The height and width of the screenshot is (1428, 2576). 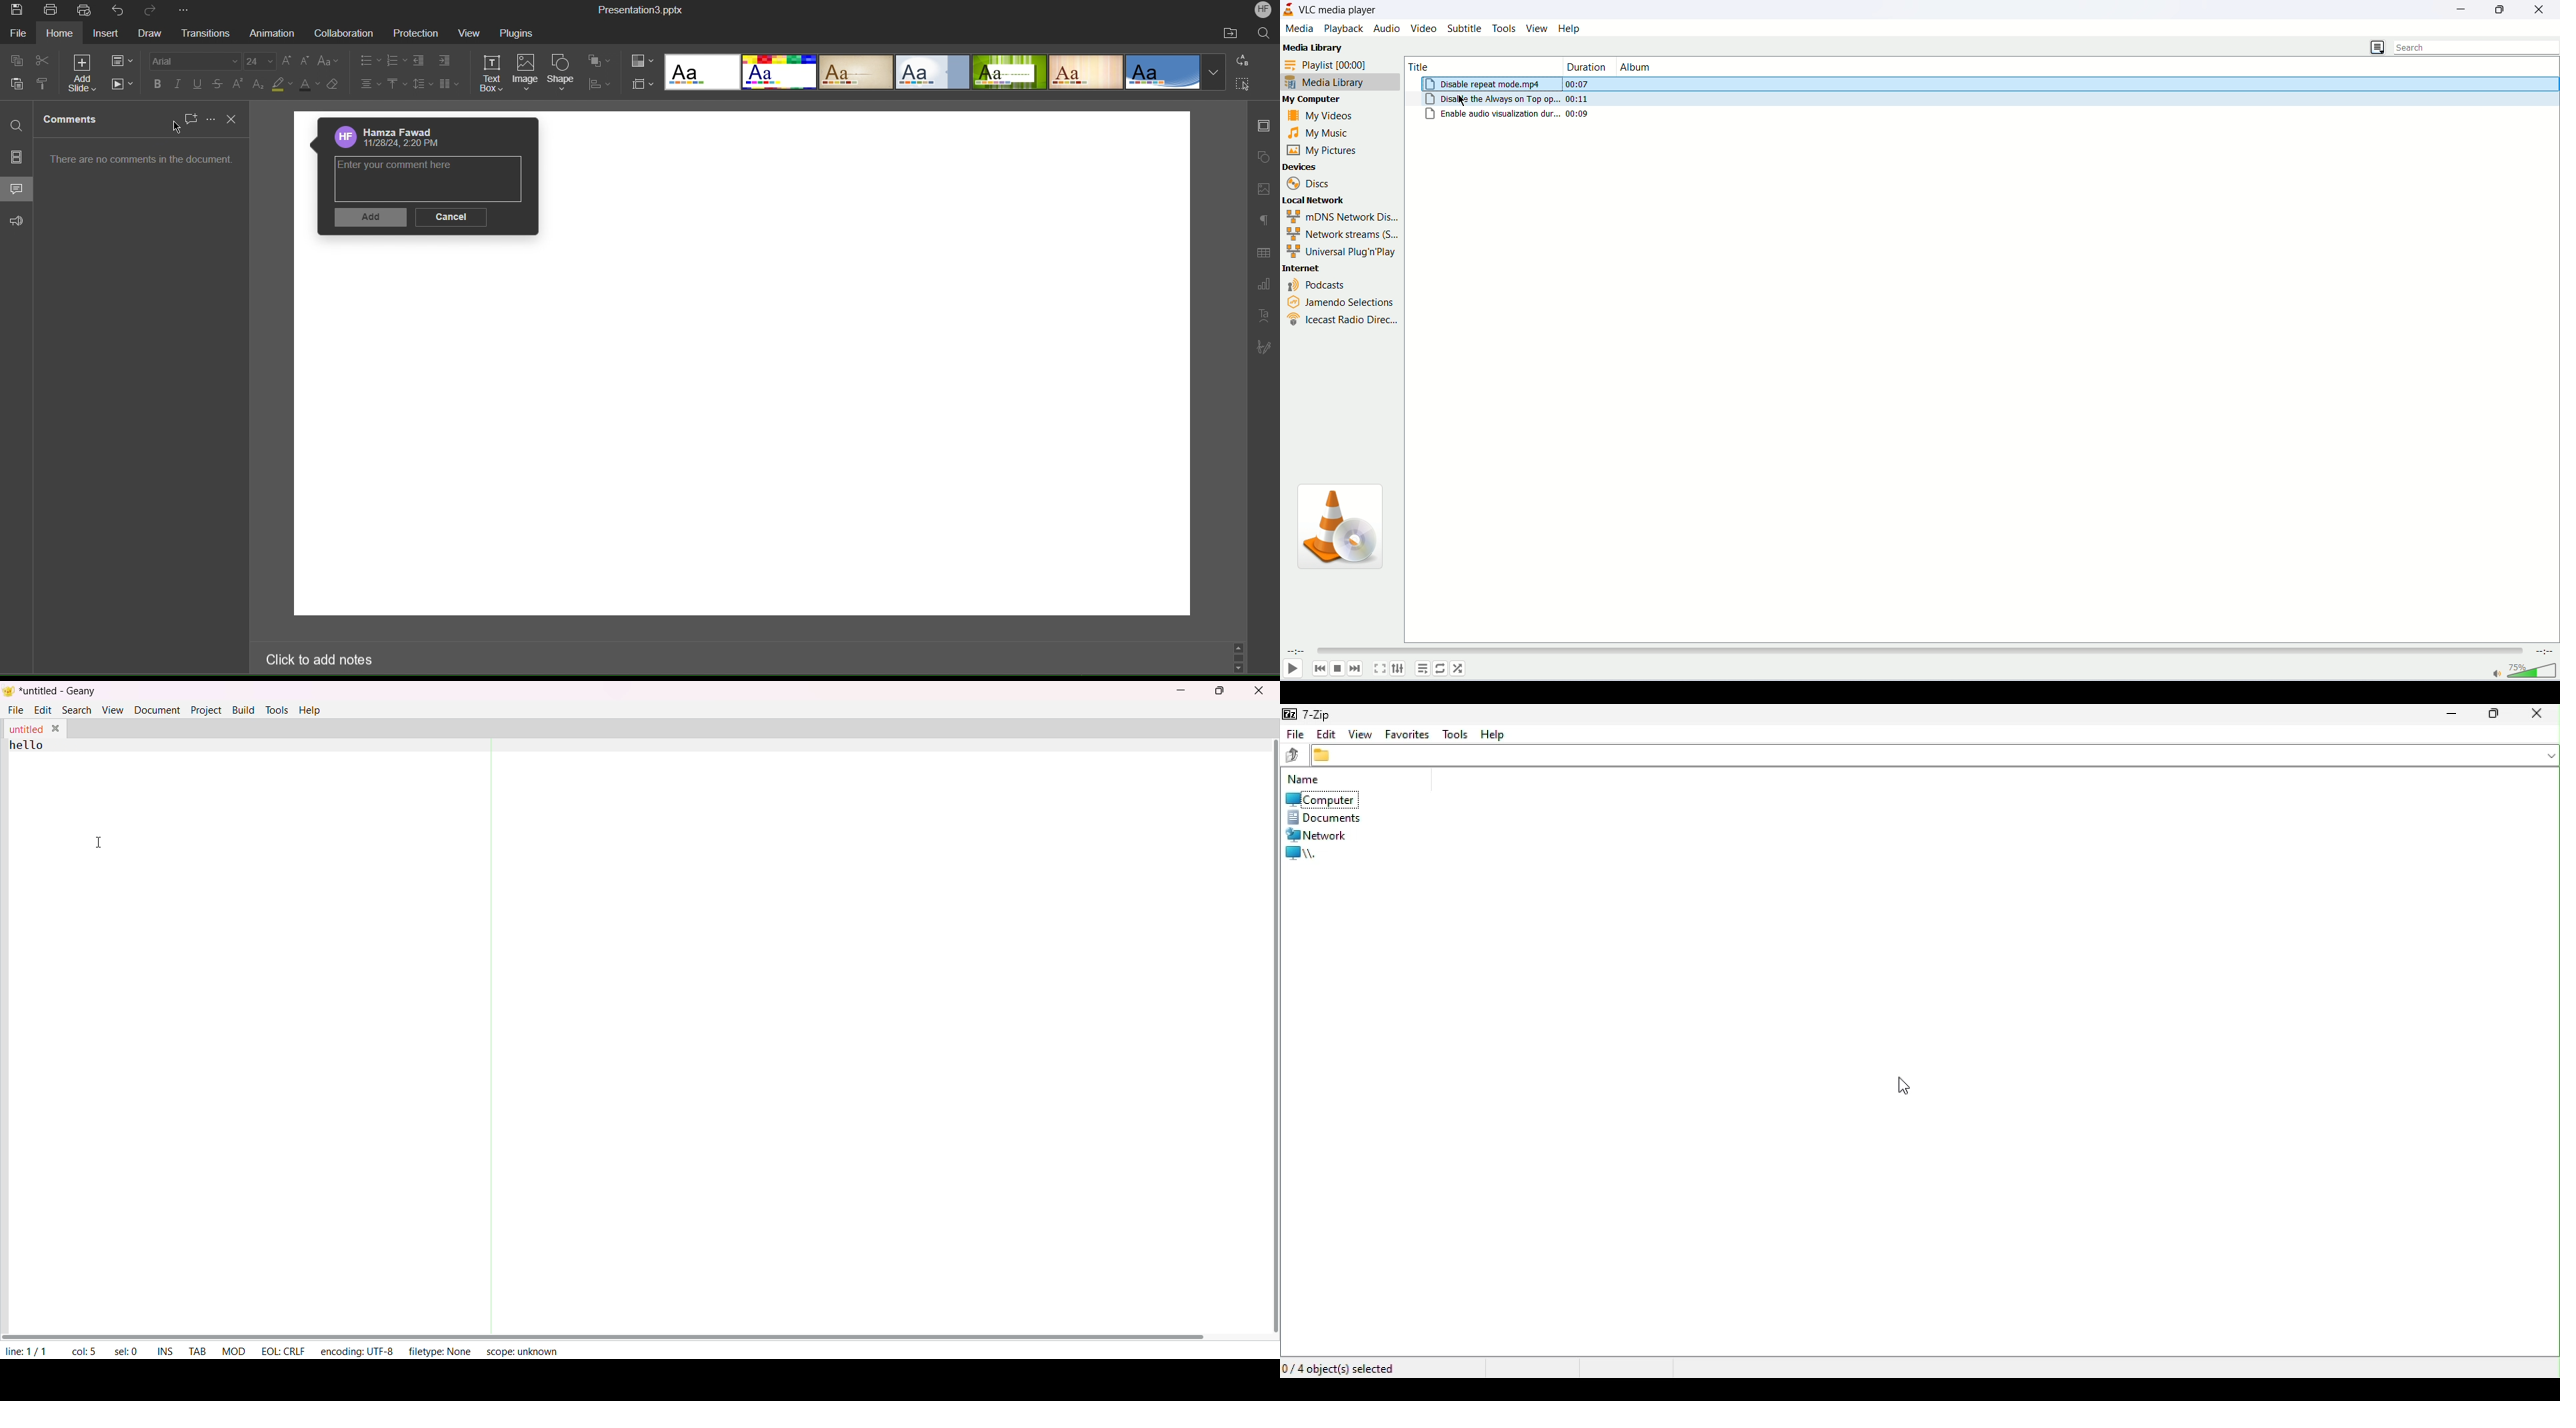 I want to click on mouse cursor, so click(x=1465, y=100).